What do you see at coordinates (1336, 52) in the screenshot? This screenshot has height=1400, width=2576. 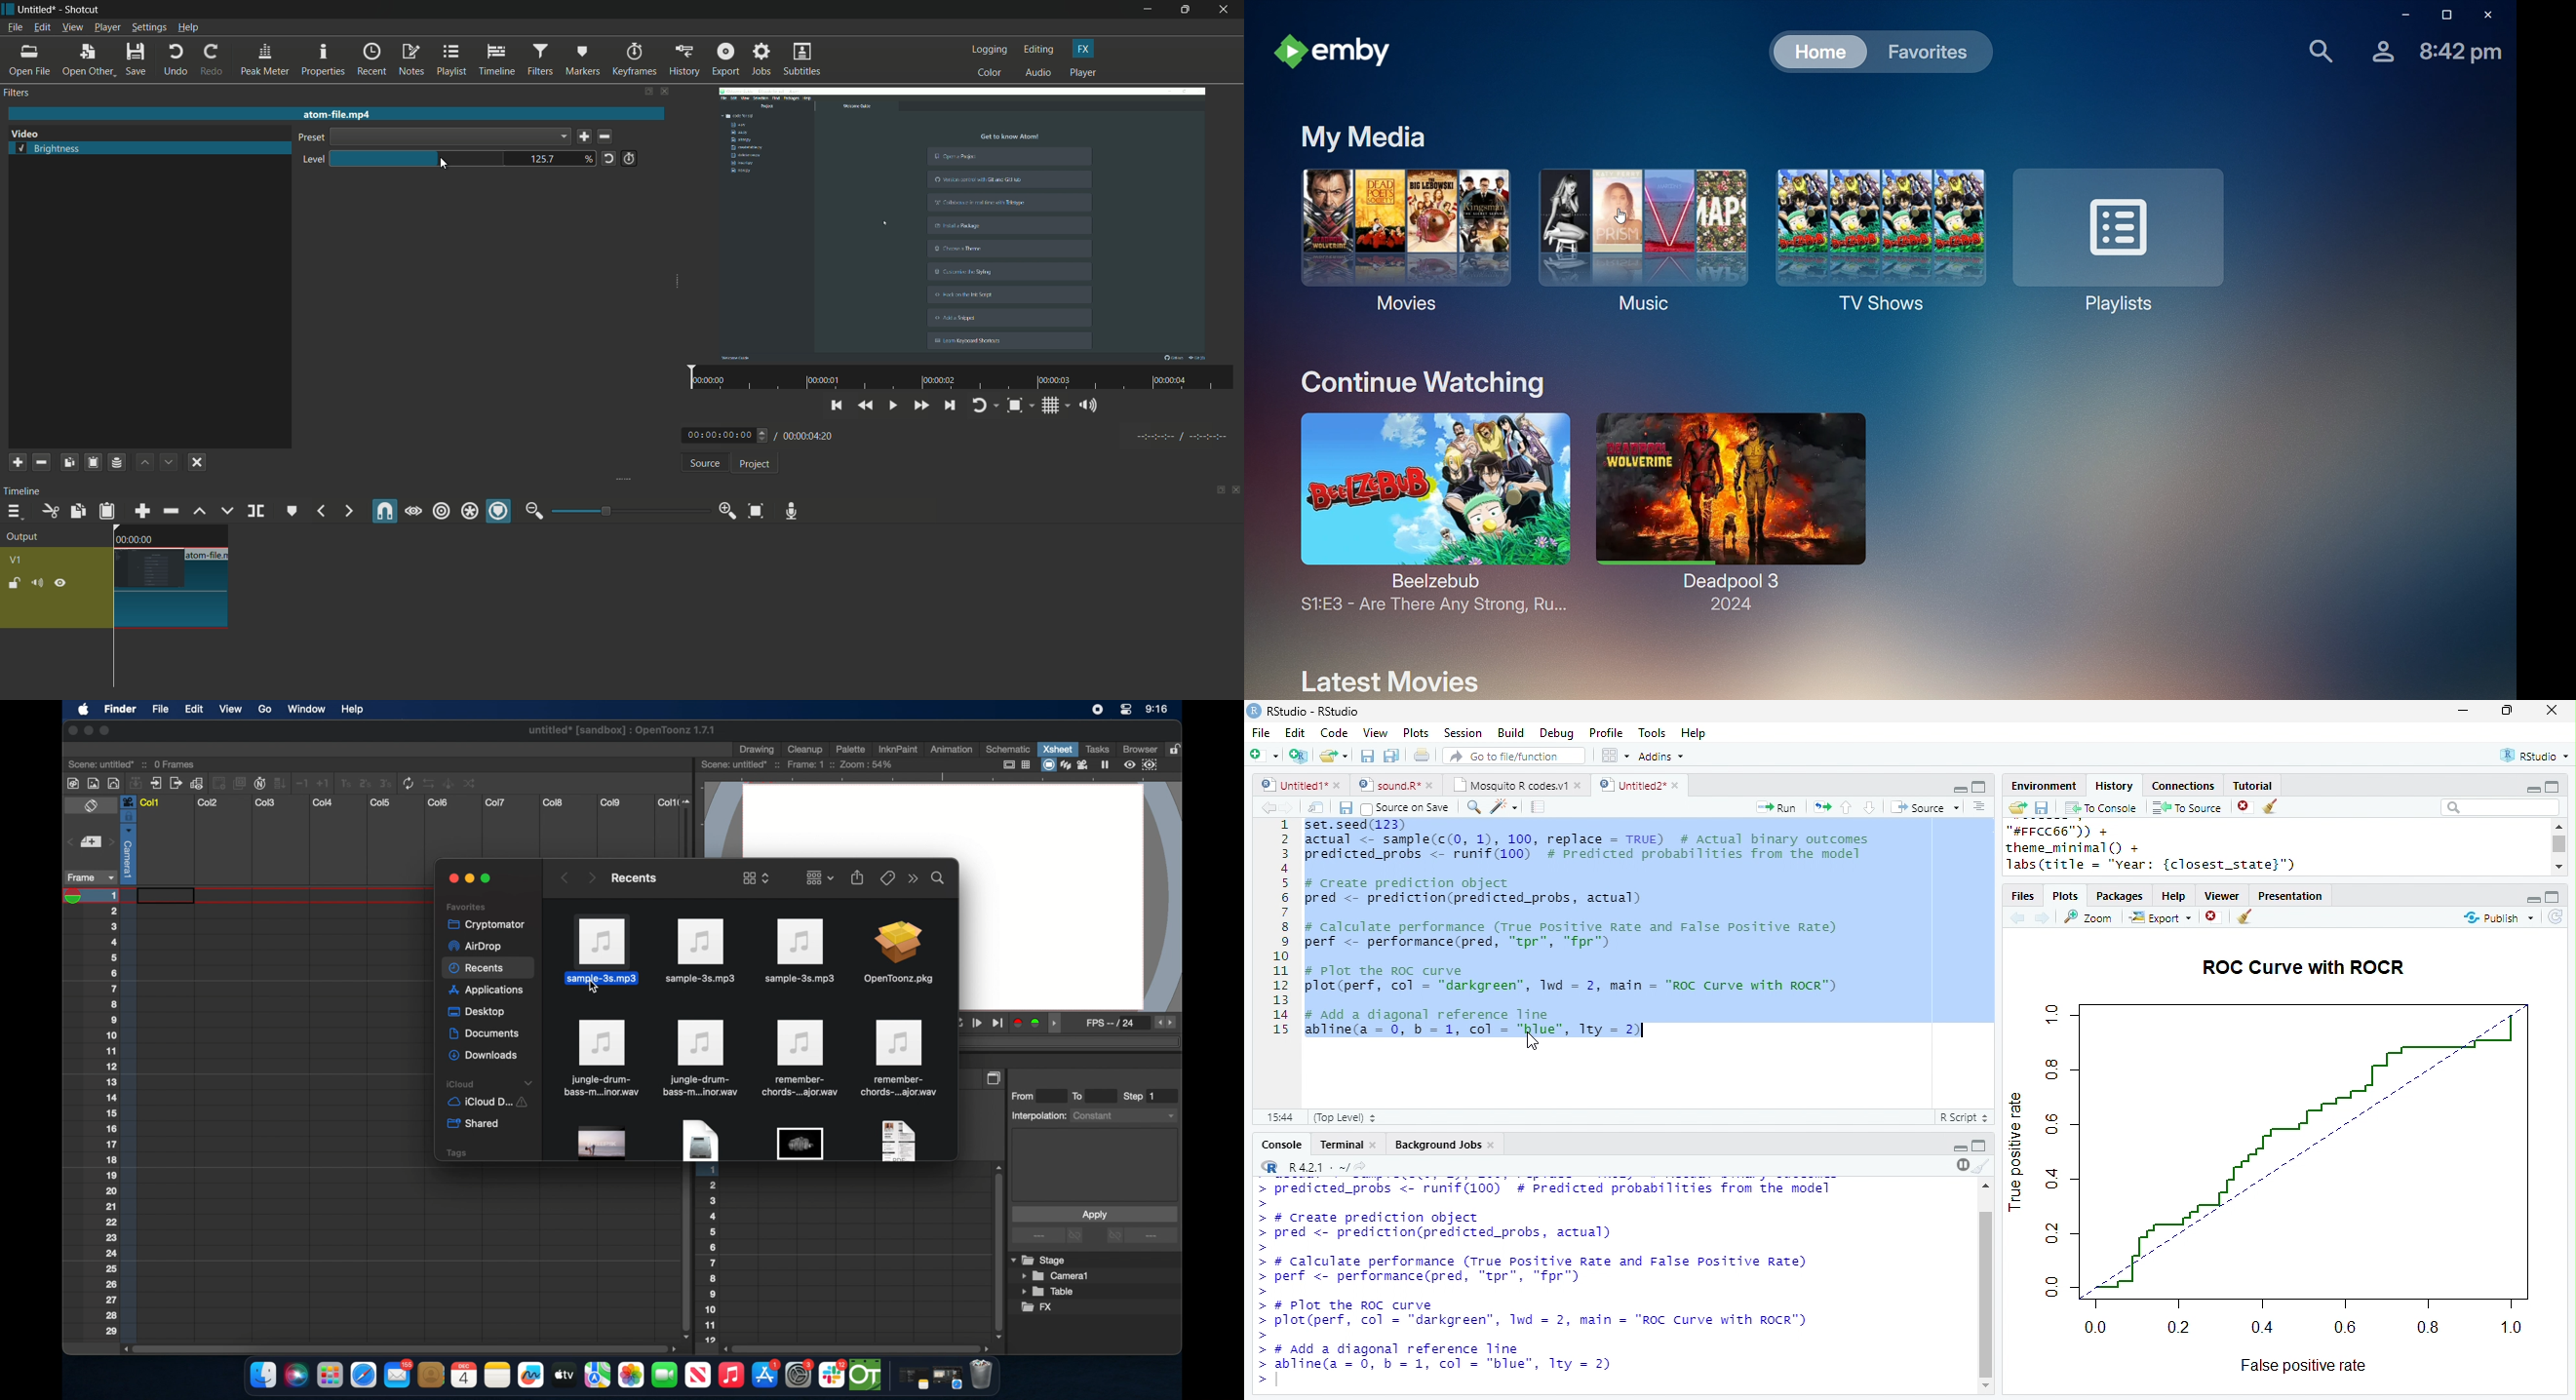 I see `emby` at bounding box center [1336, 52].